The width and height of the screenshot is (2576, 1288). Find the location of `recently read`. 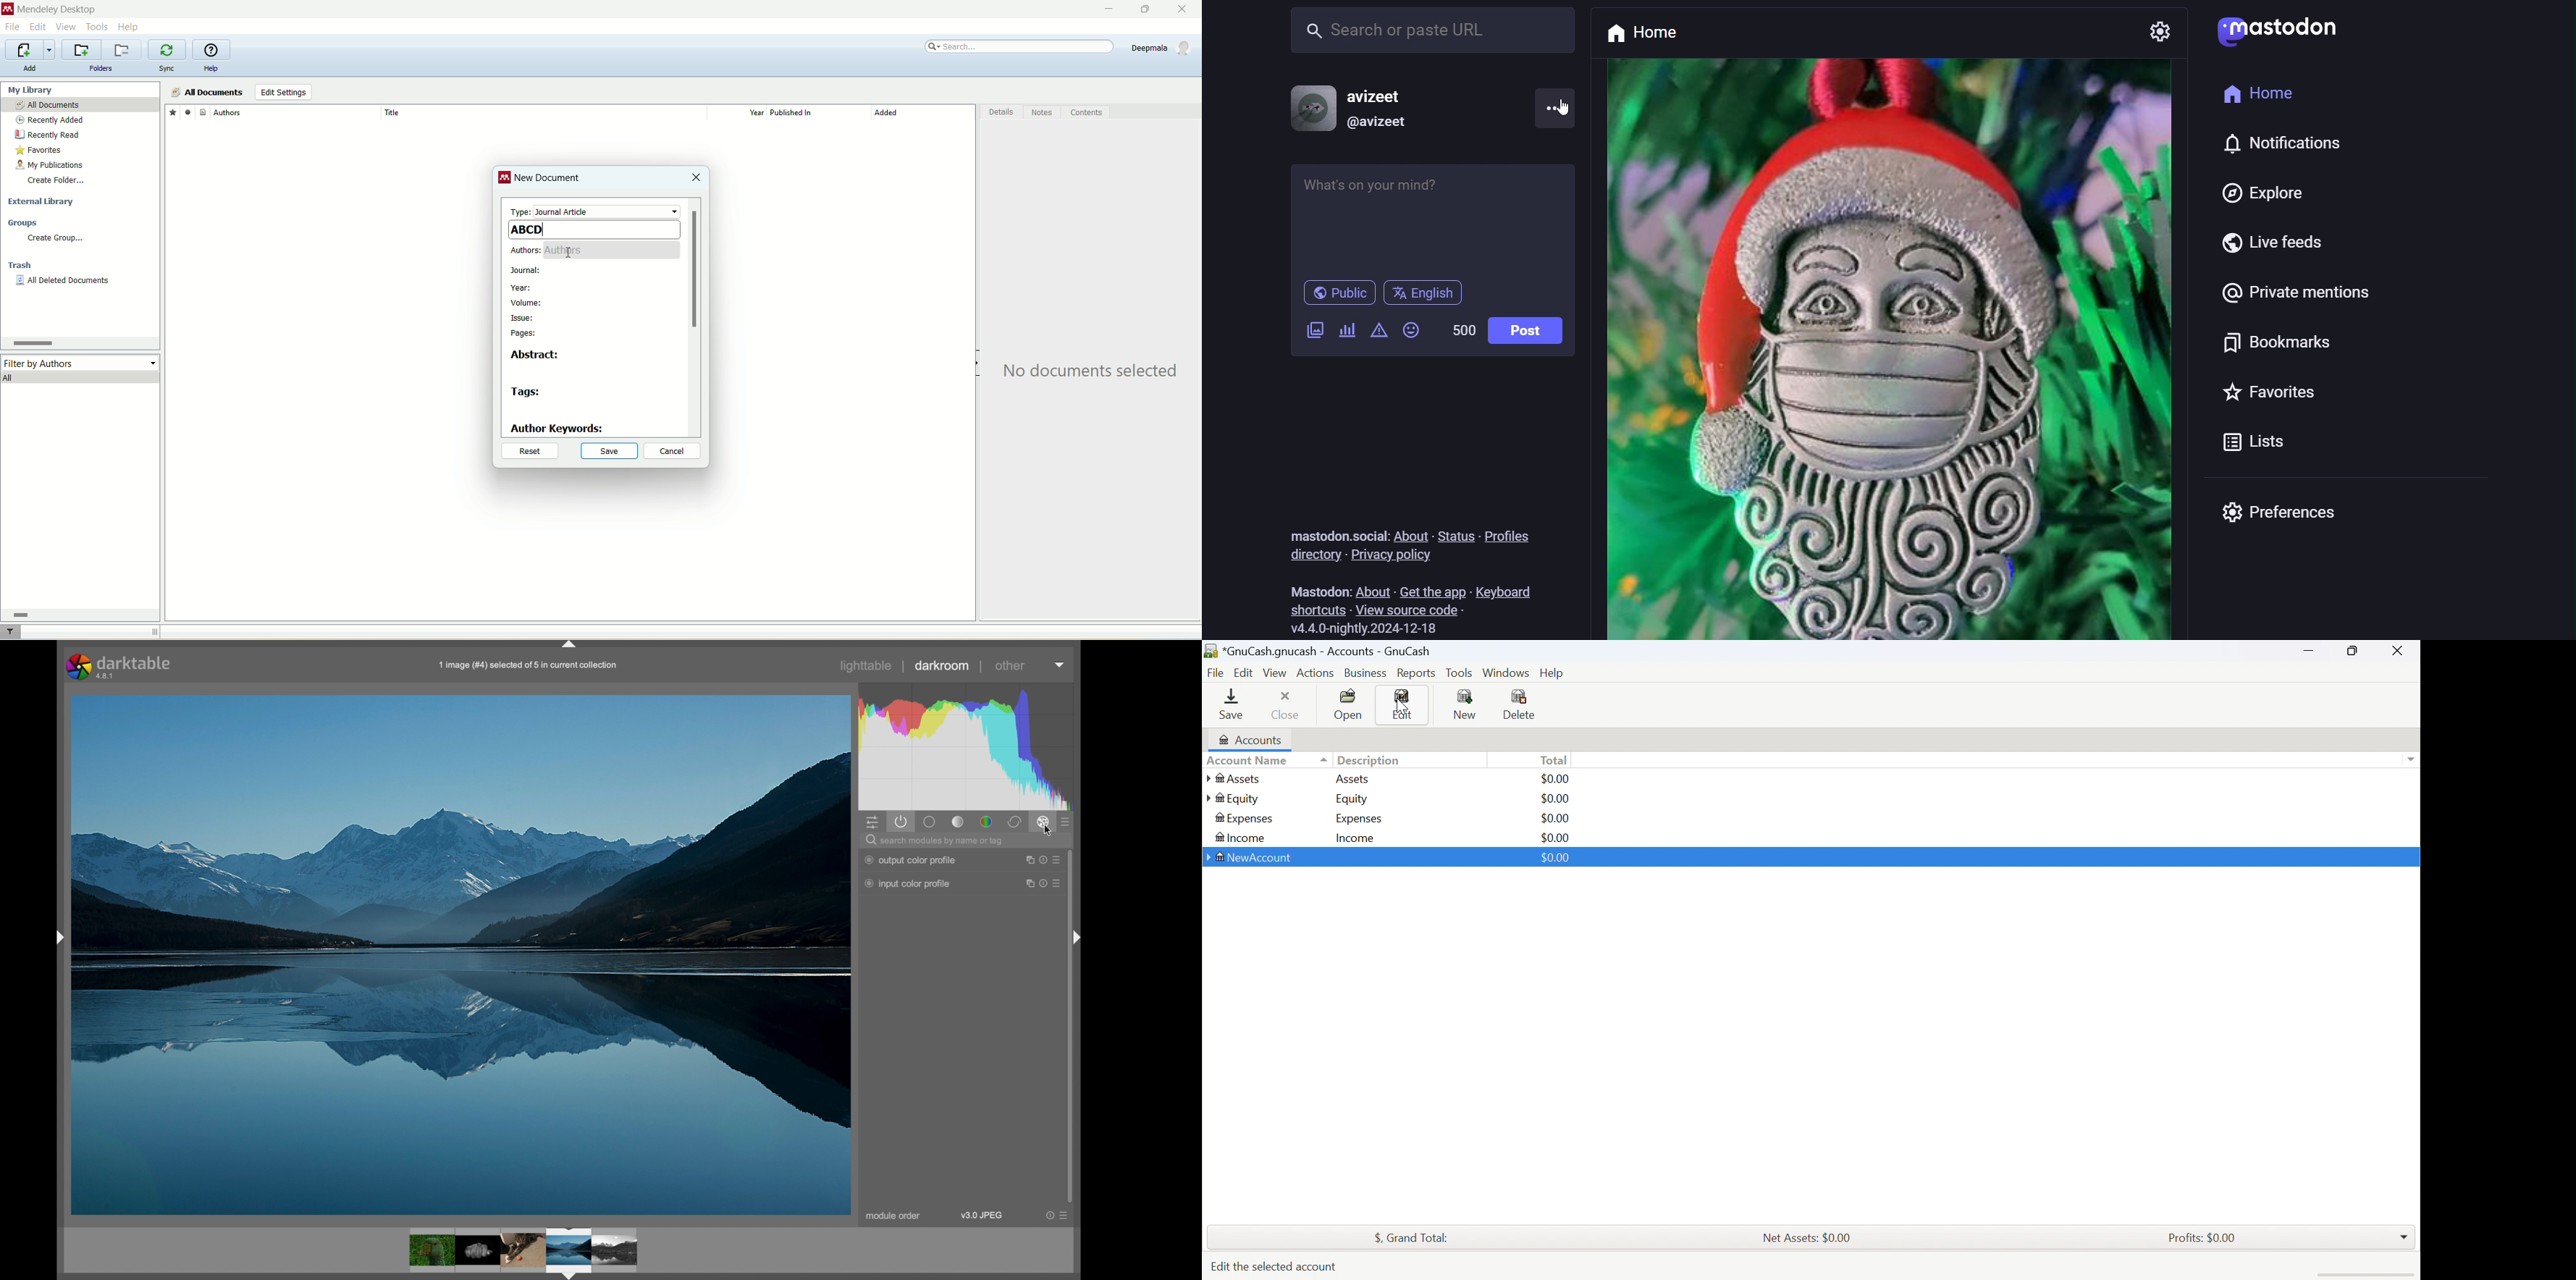

recently read is located at coordinates (47, 135).